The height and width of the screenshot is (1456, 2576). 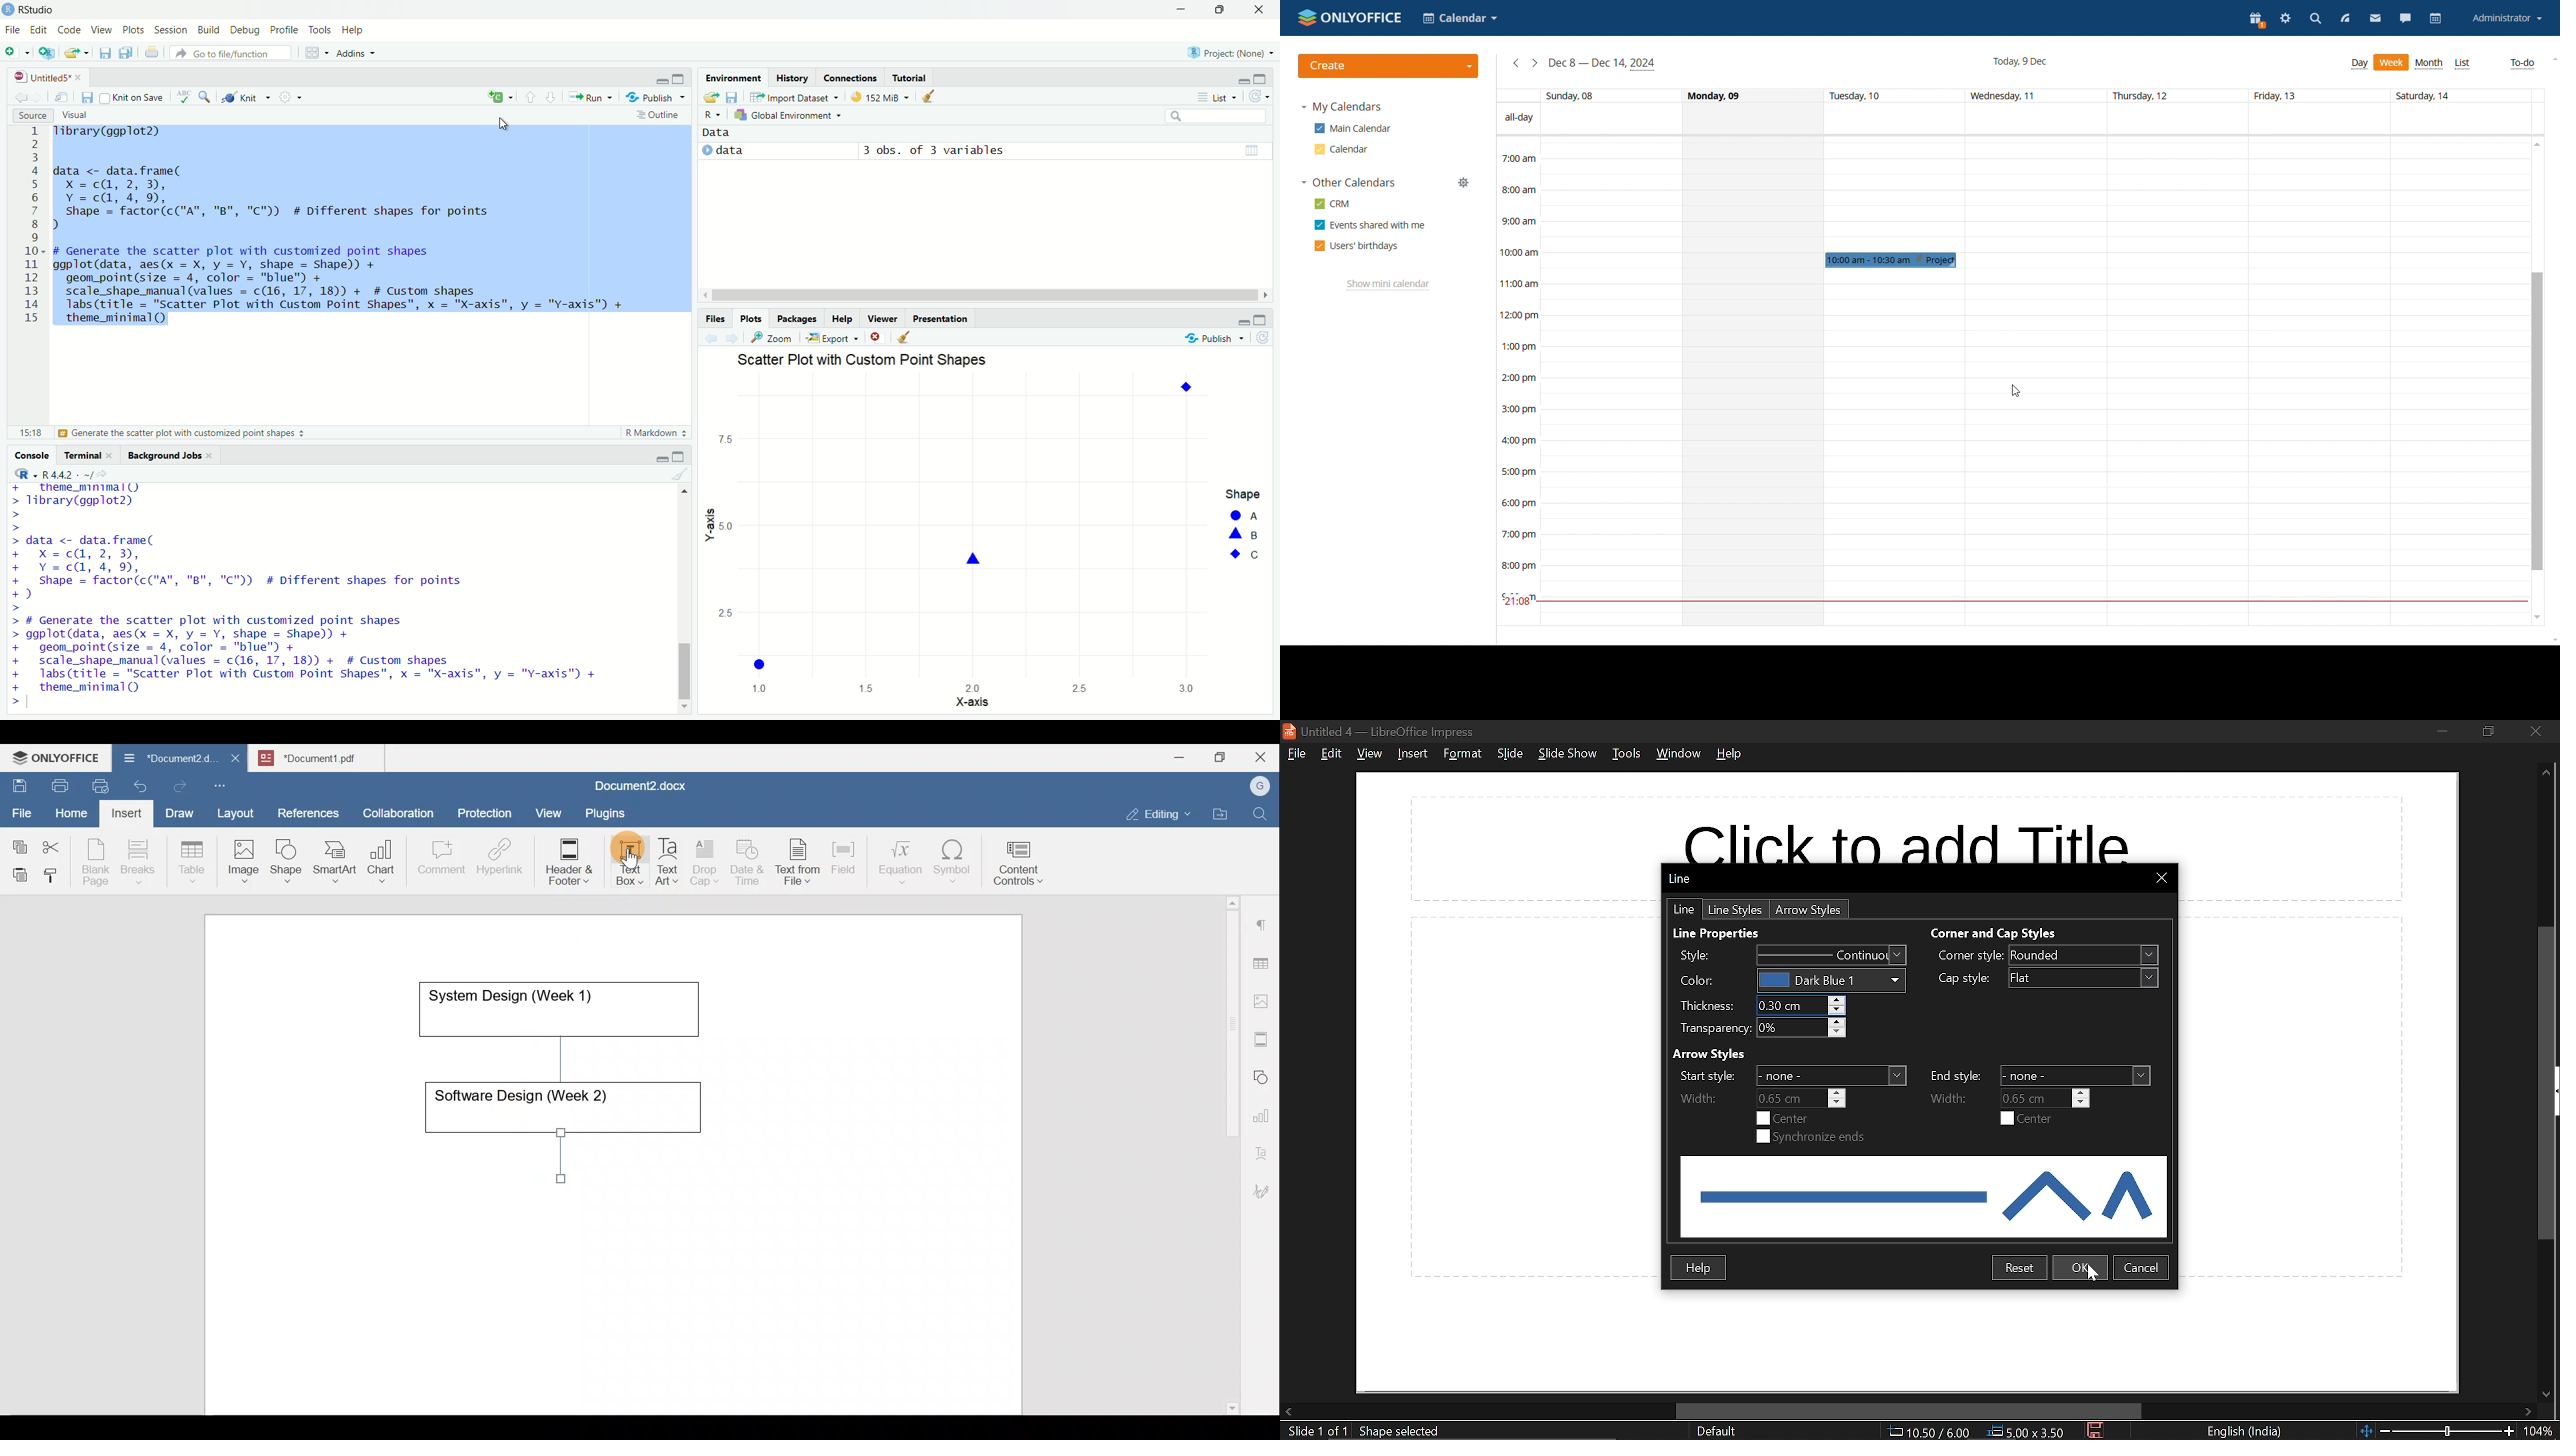 I want to click on close, so click(x=209, y=456).